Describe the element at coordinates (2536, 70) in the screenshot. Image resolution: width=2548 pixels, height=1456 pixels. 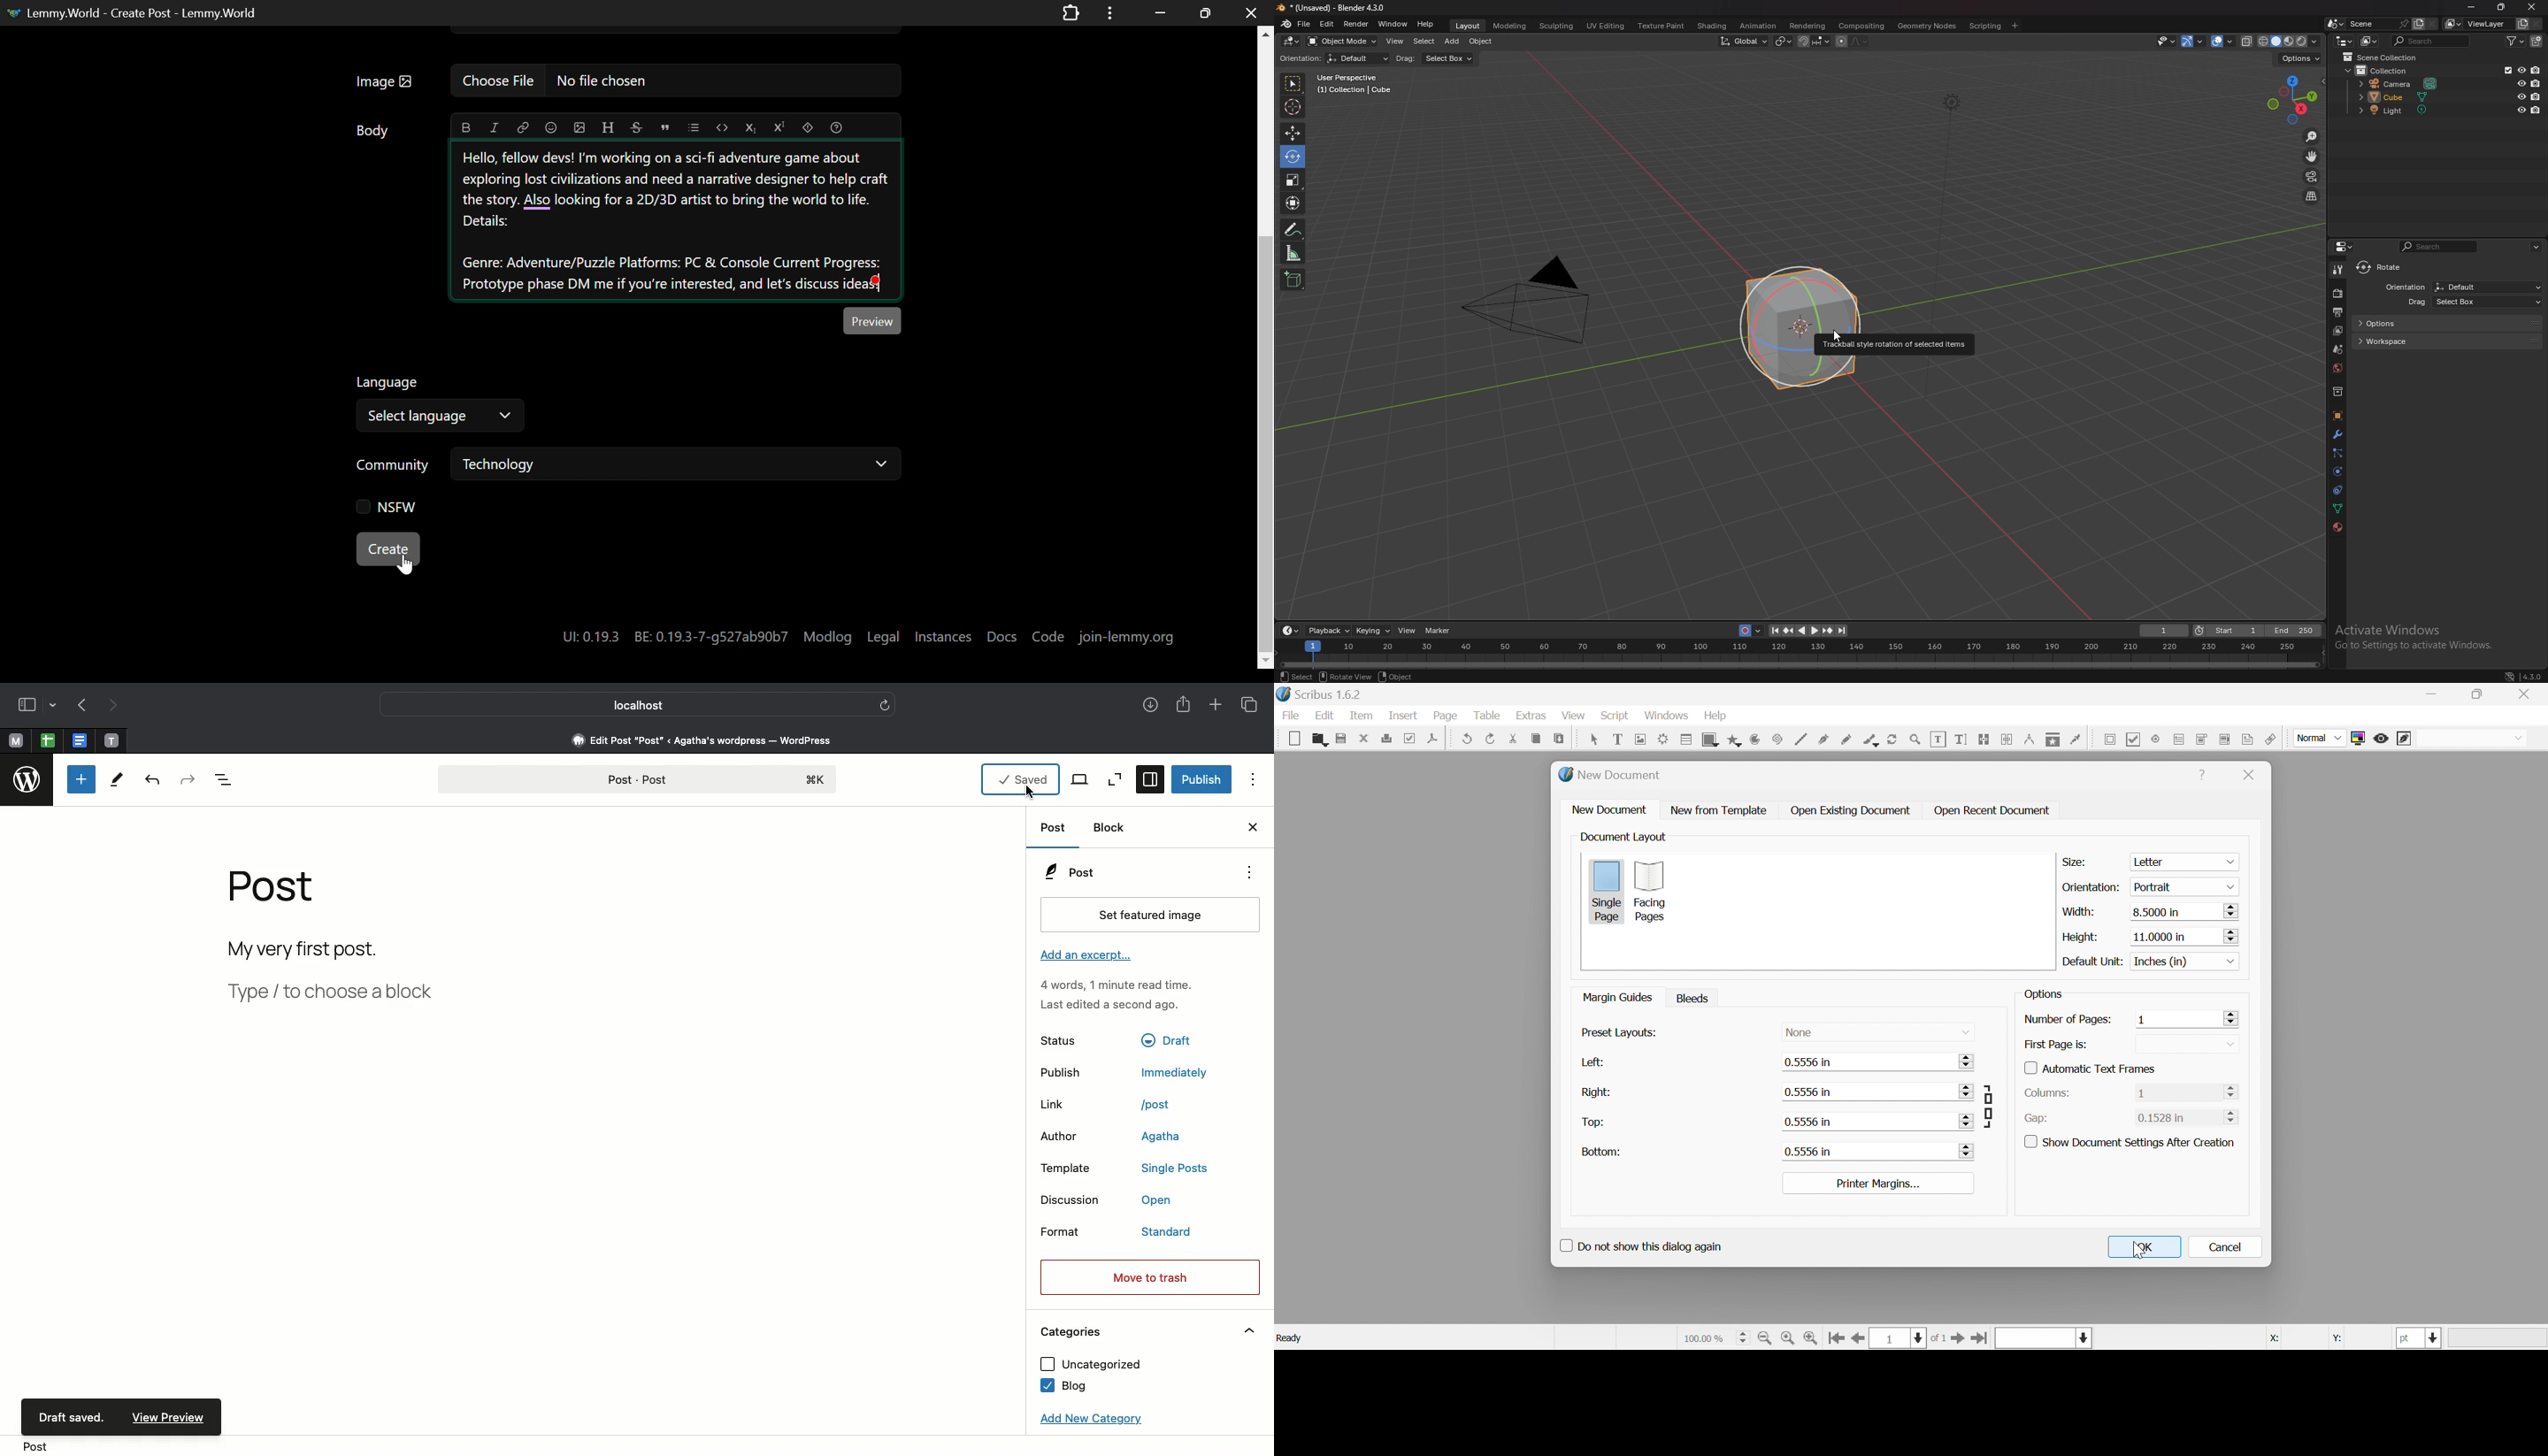
I see `disable in render` at that location.